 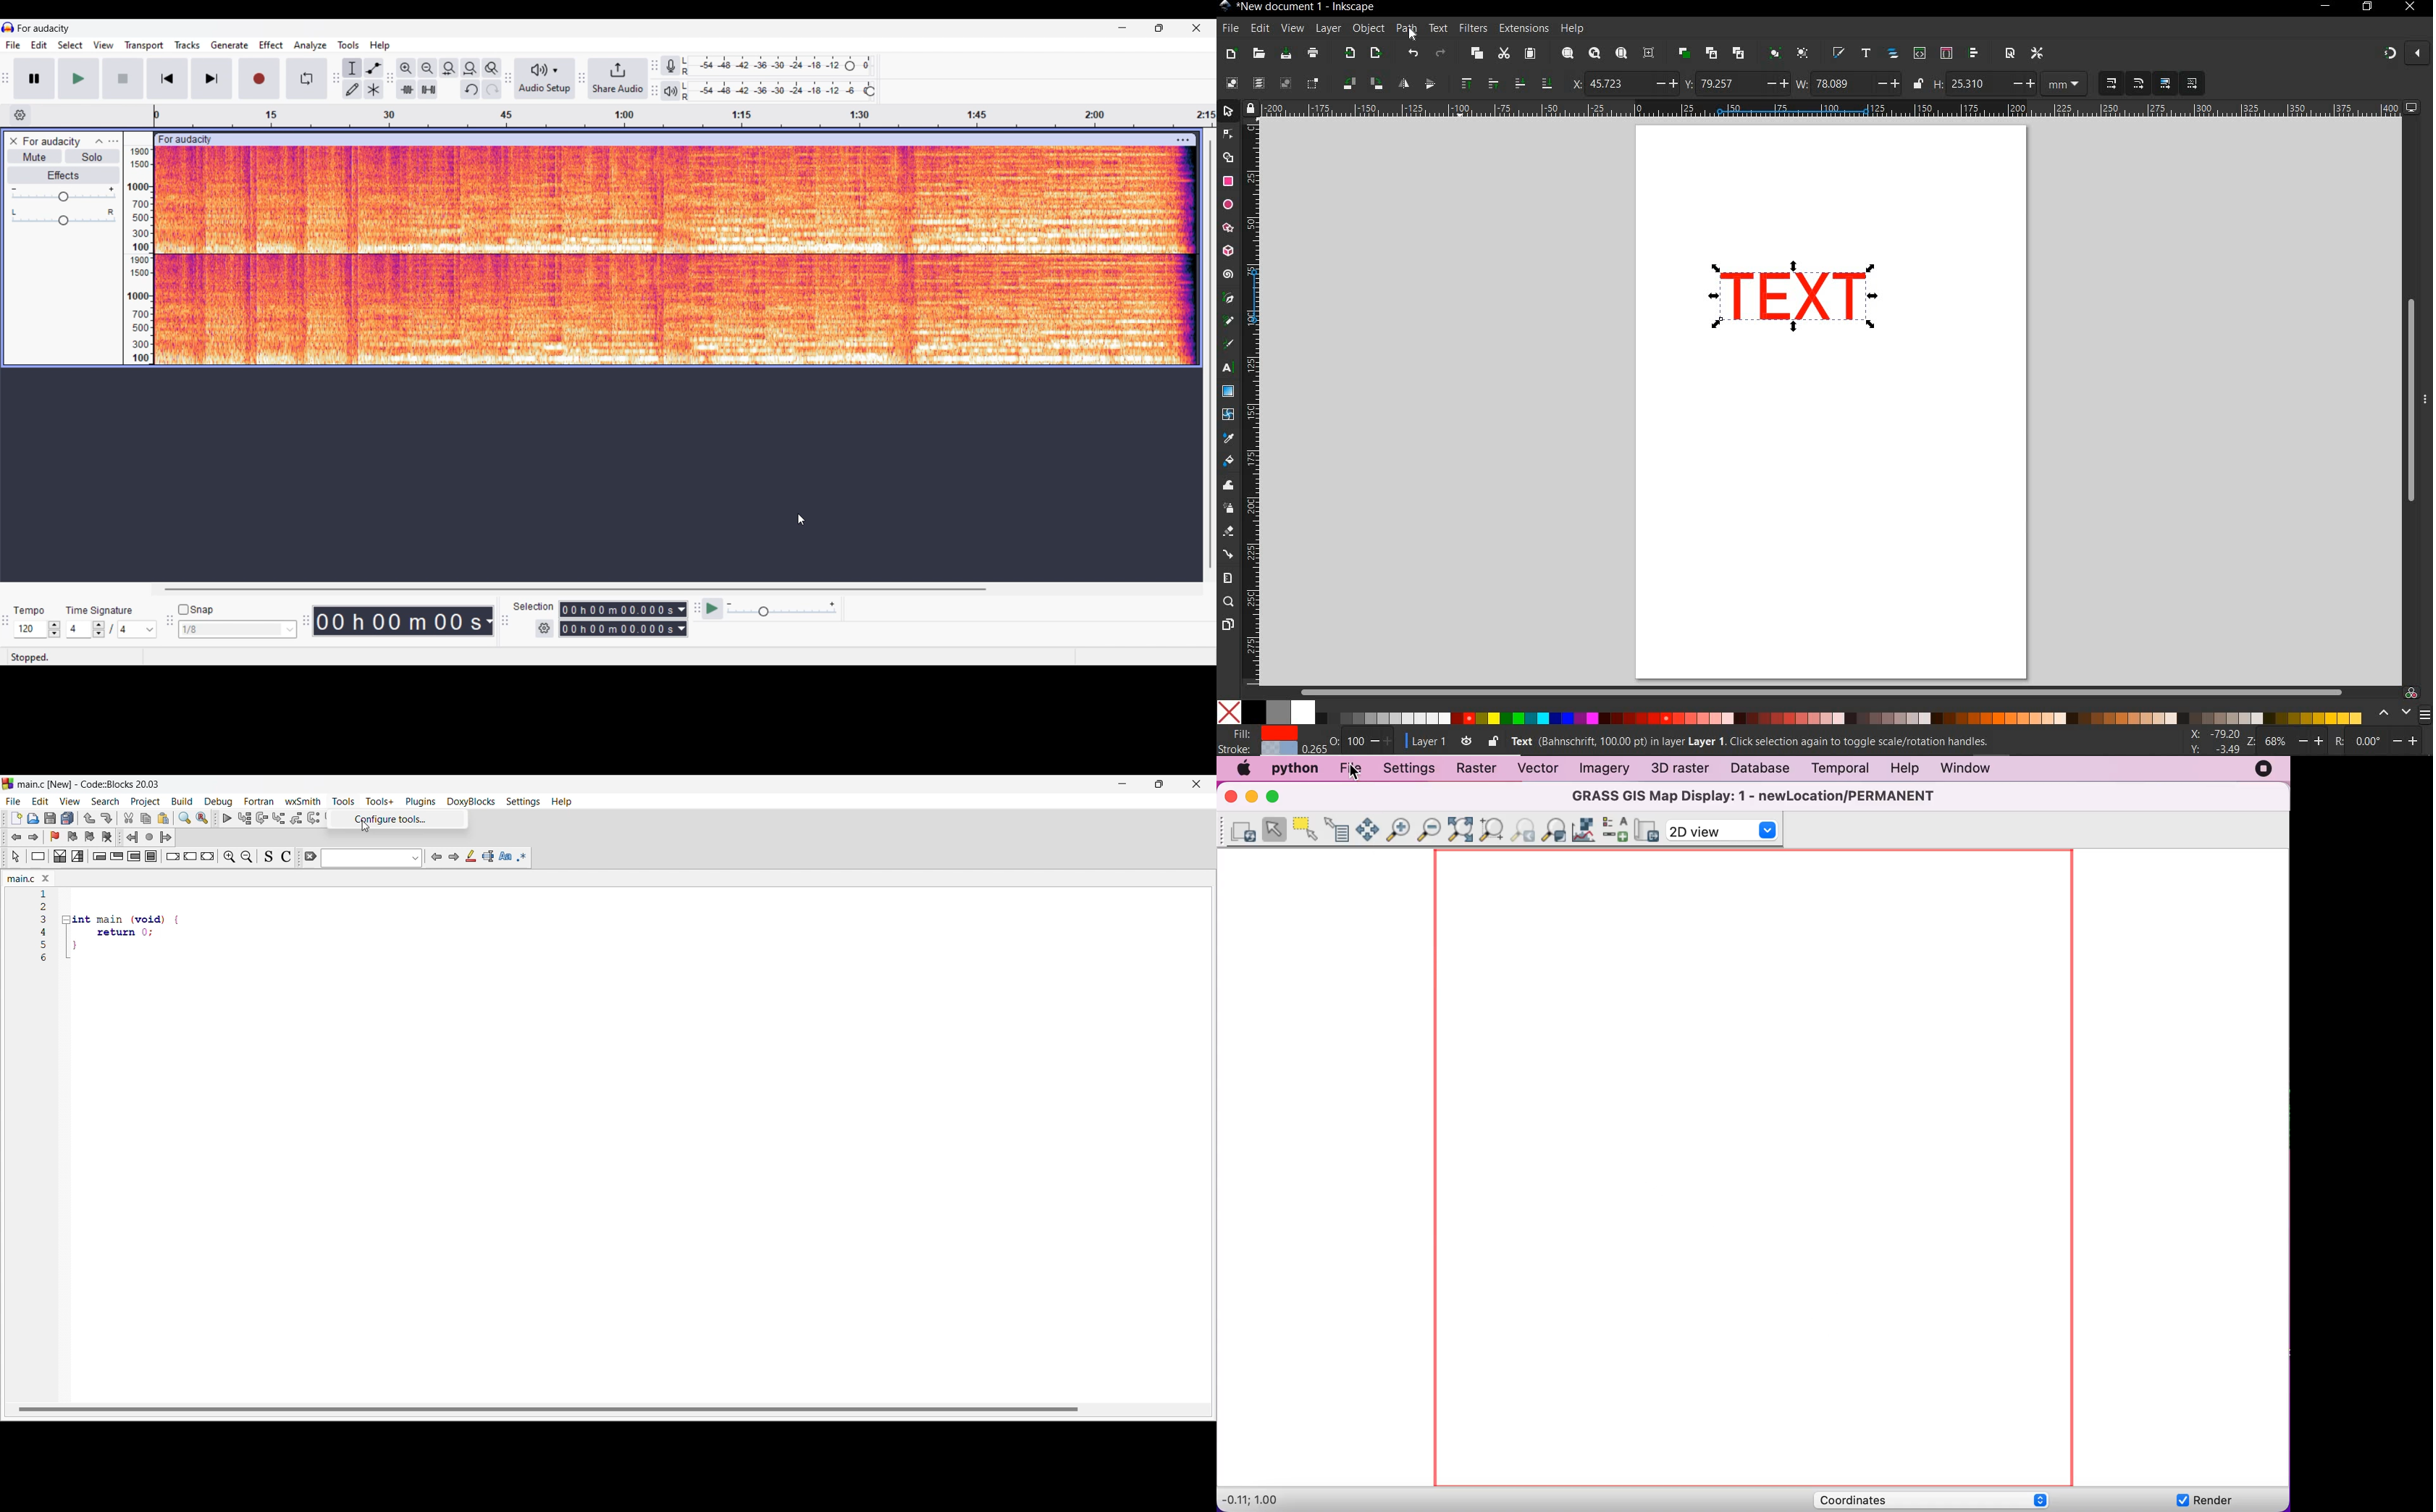 What do you see at coordinates (428, 68) in the screenshot?
I see `Zoom out` at bounding box center [428, 68].